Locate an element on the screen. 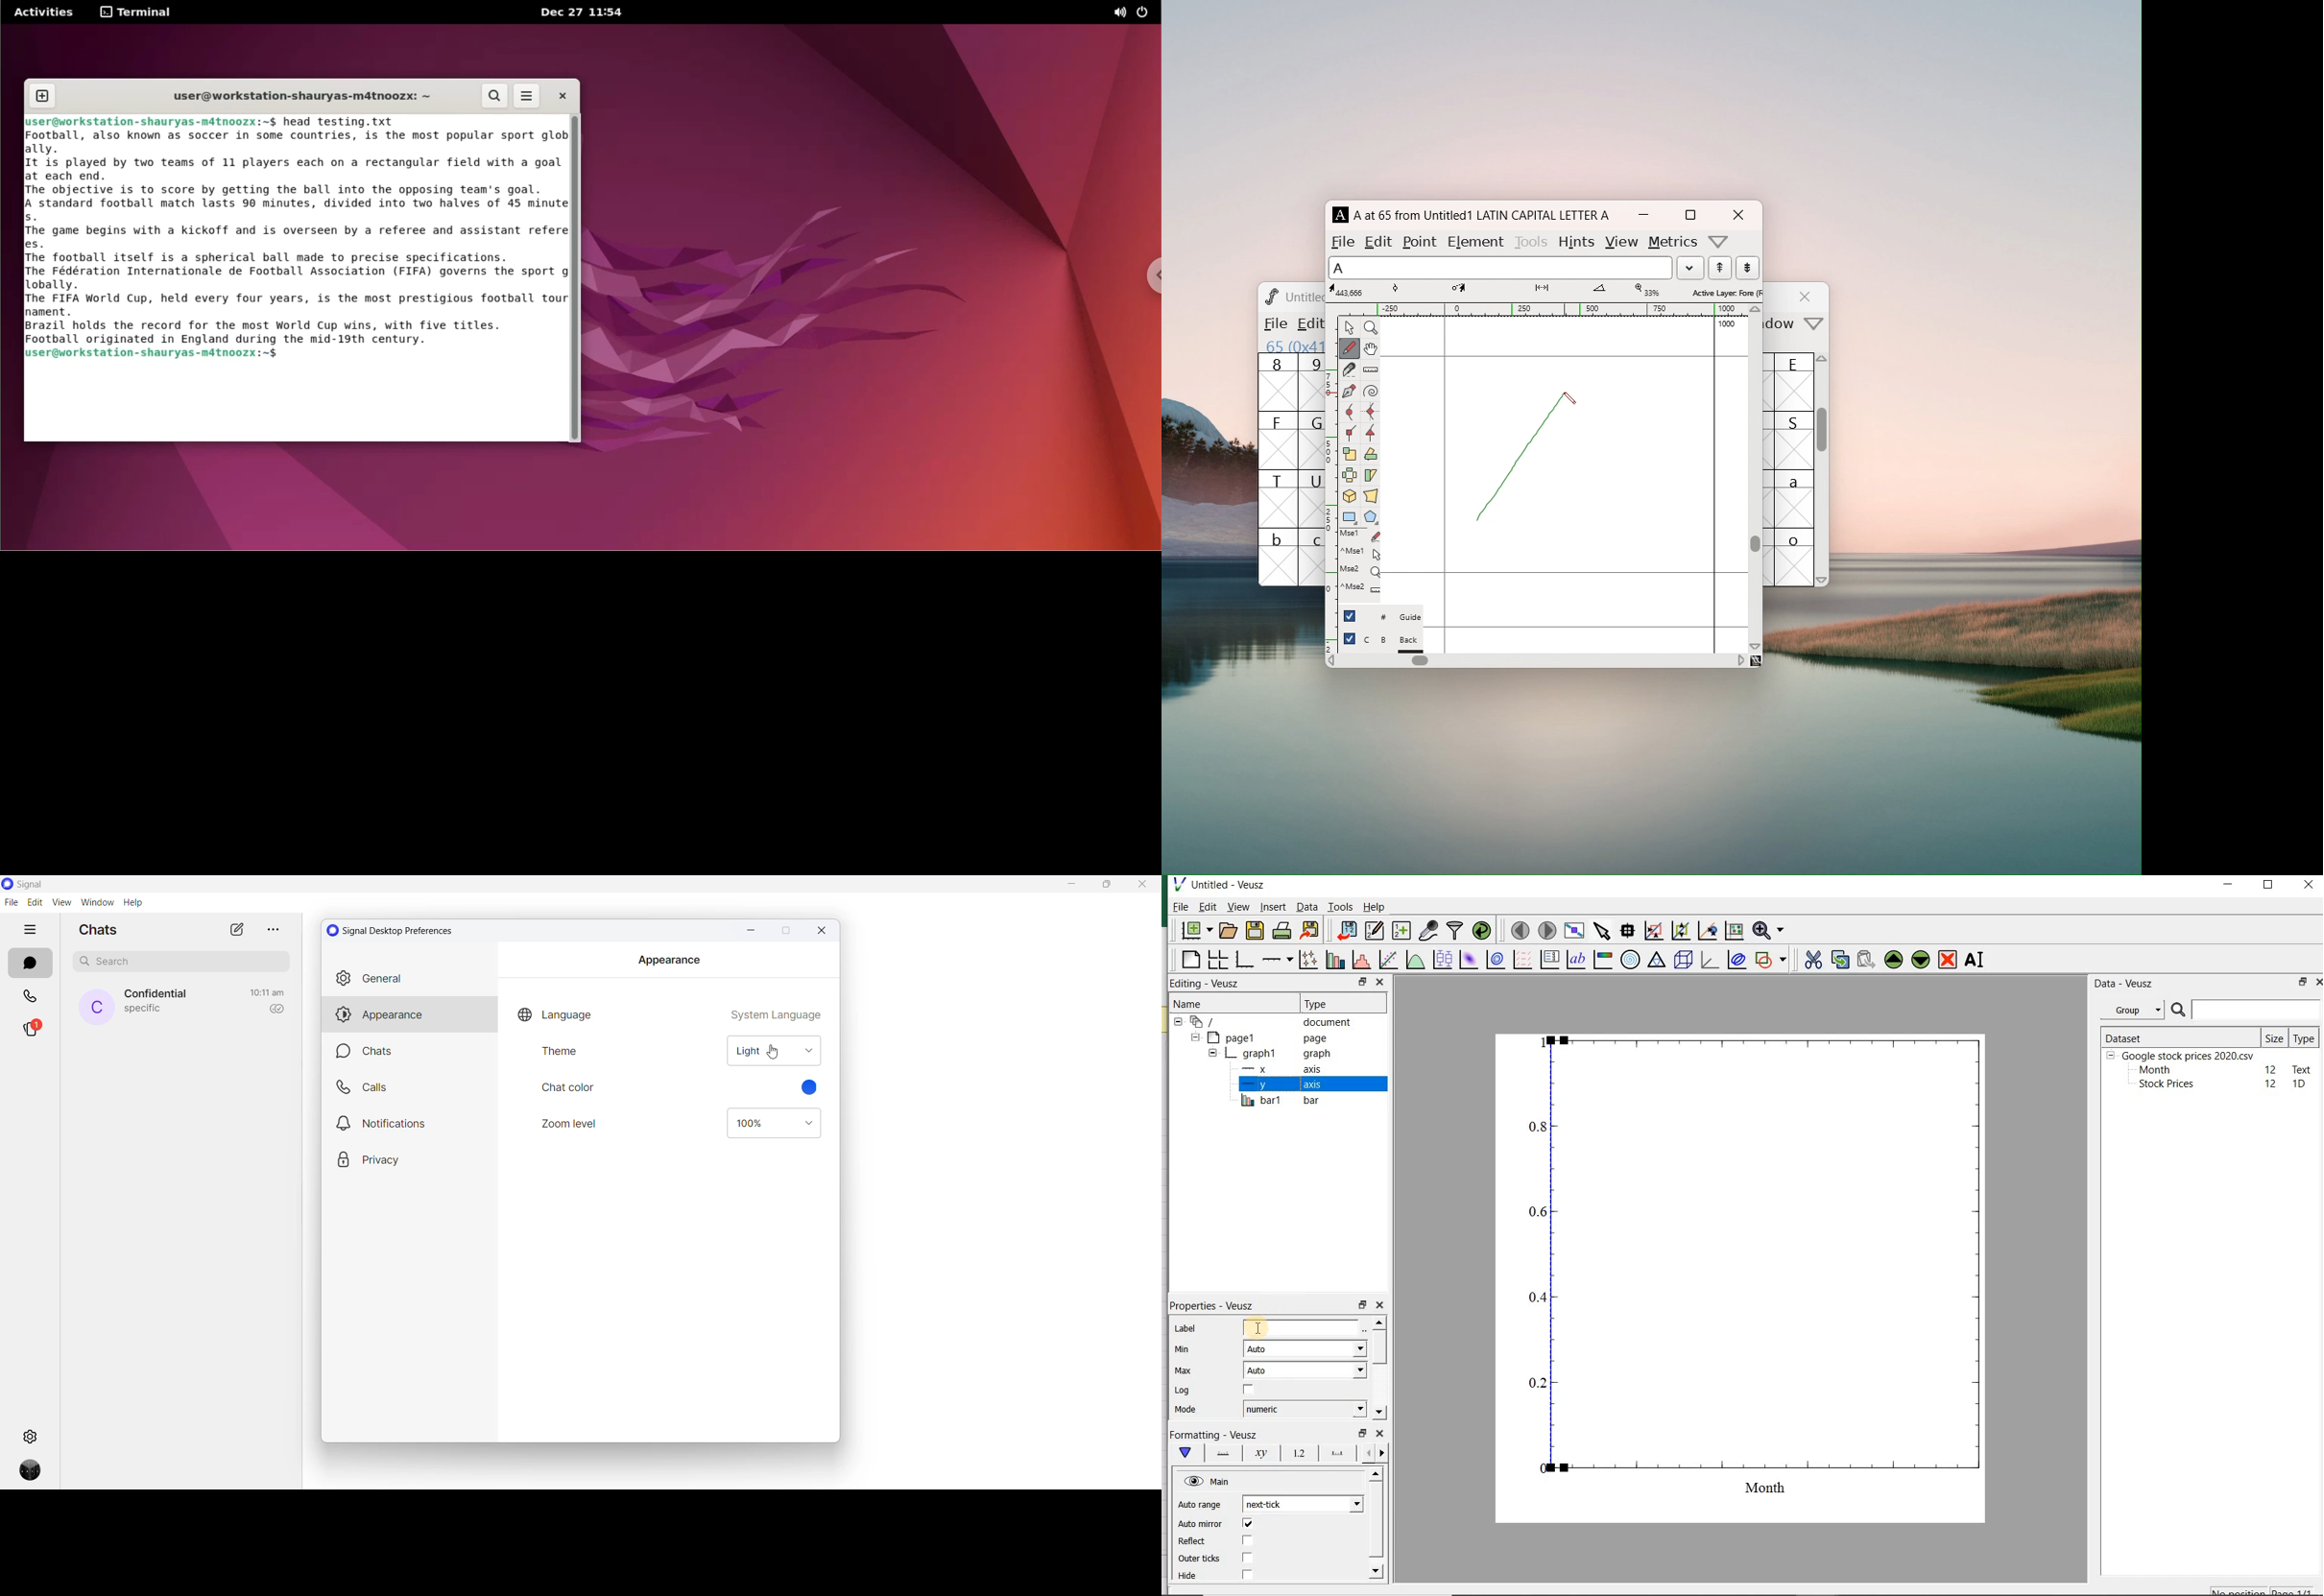 This screenshot has height=1596, width=2324.  is located at coordinates (409, 1088).